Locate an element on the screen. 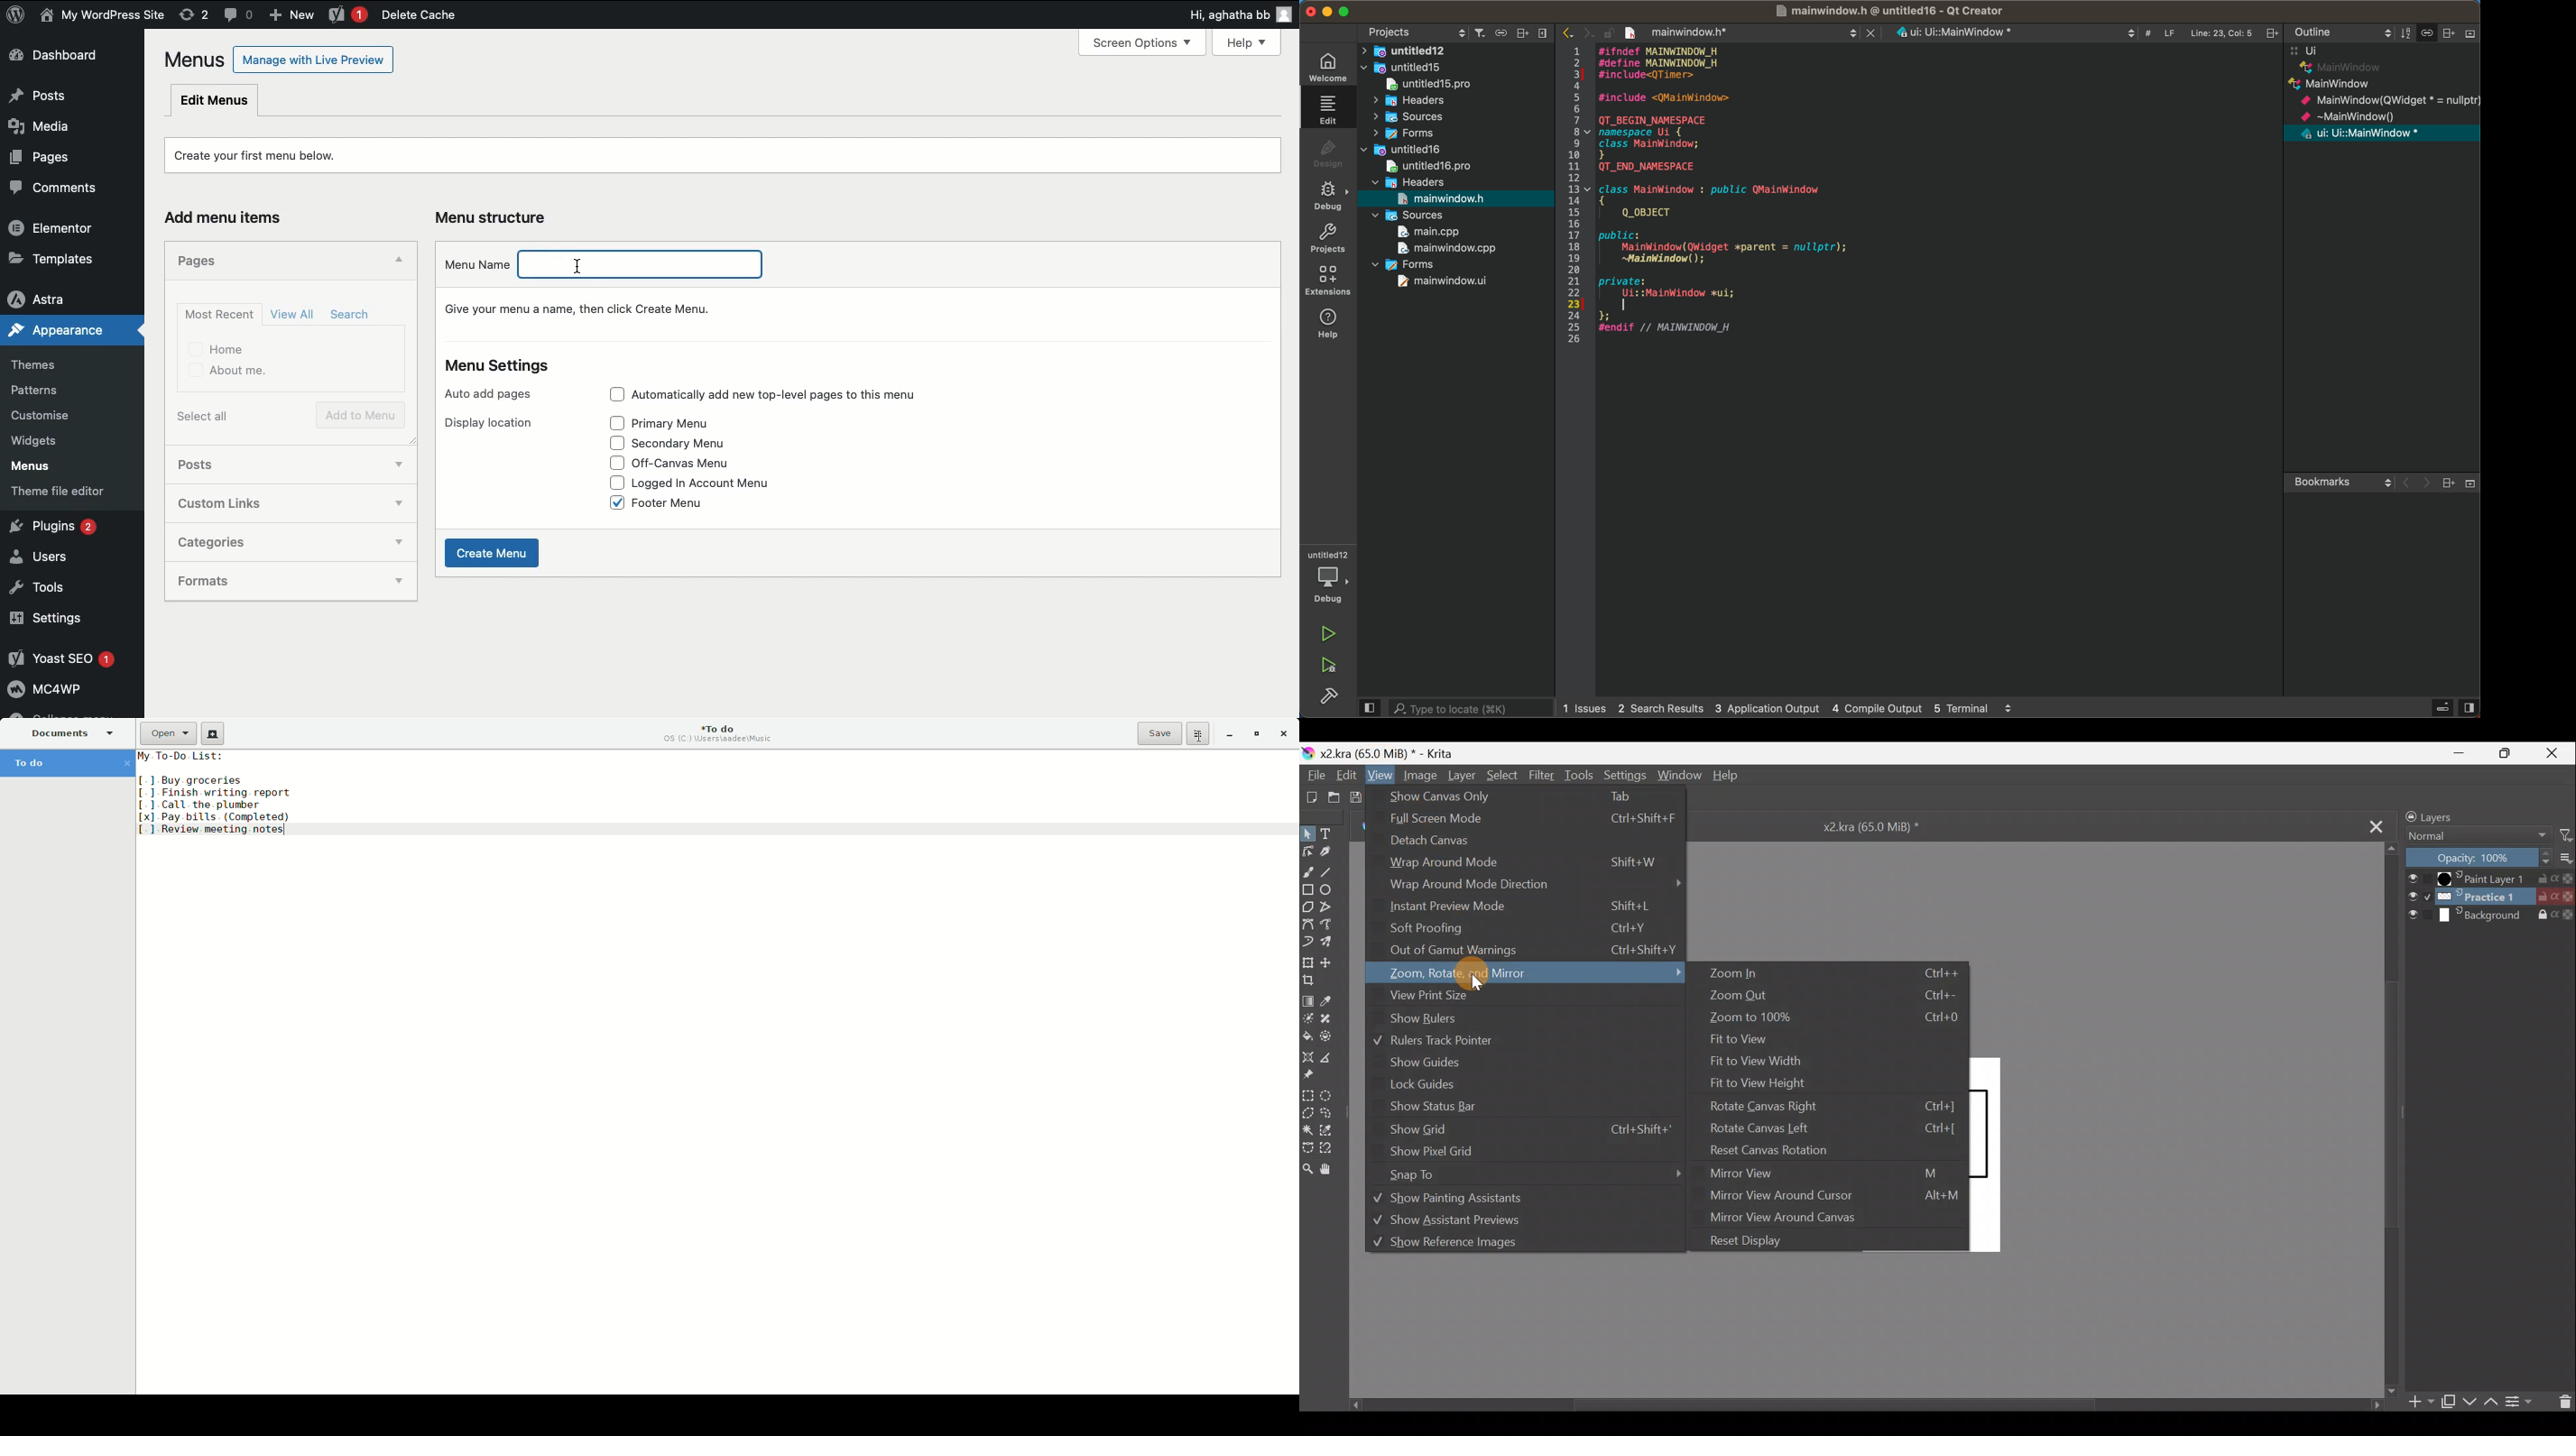 The height and width of the screenshot is (1456, 2576). Media is located at coordinates (49, 131).